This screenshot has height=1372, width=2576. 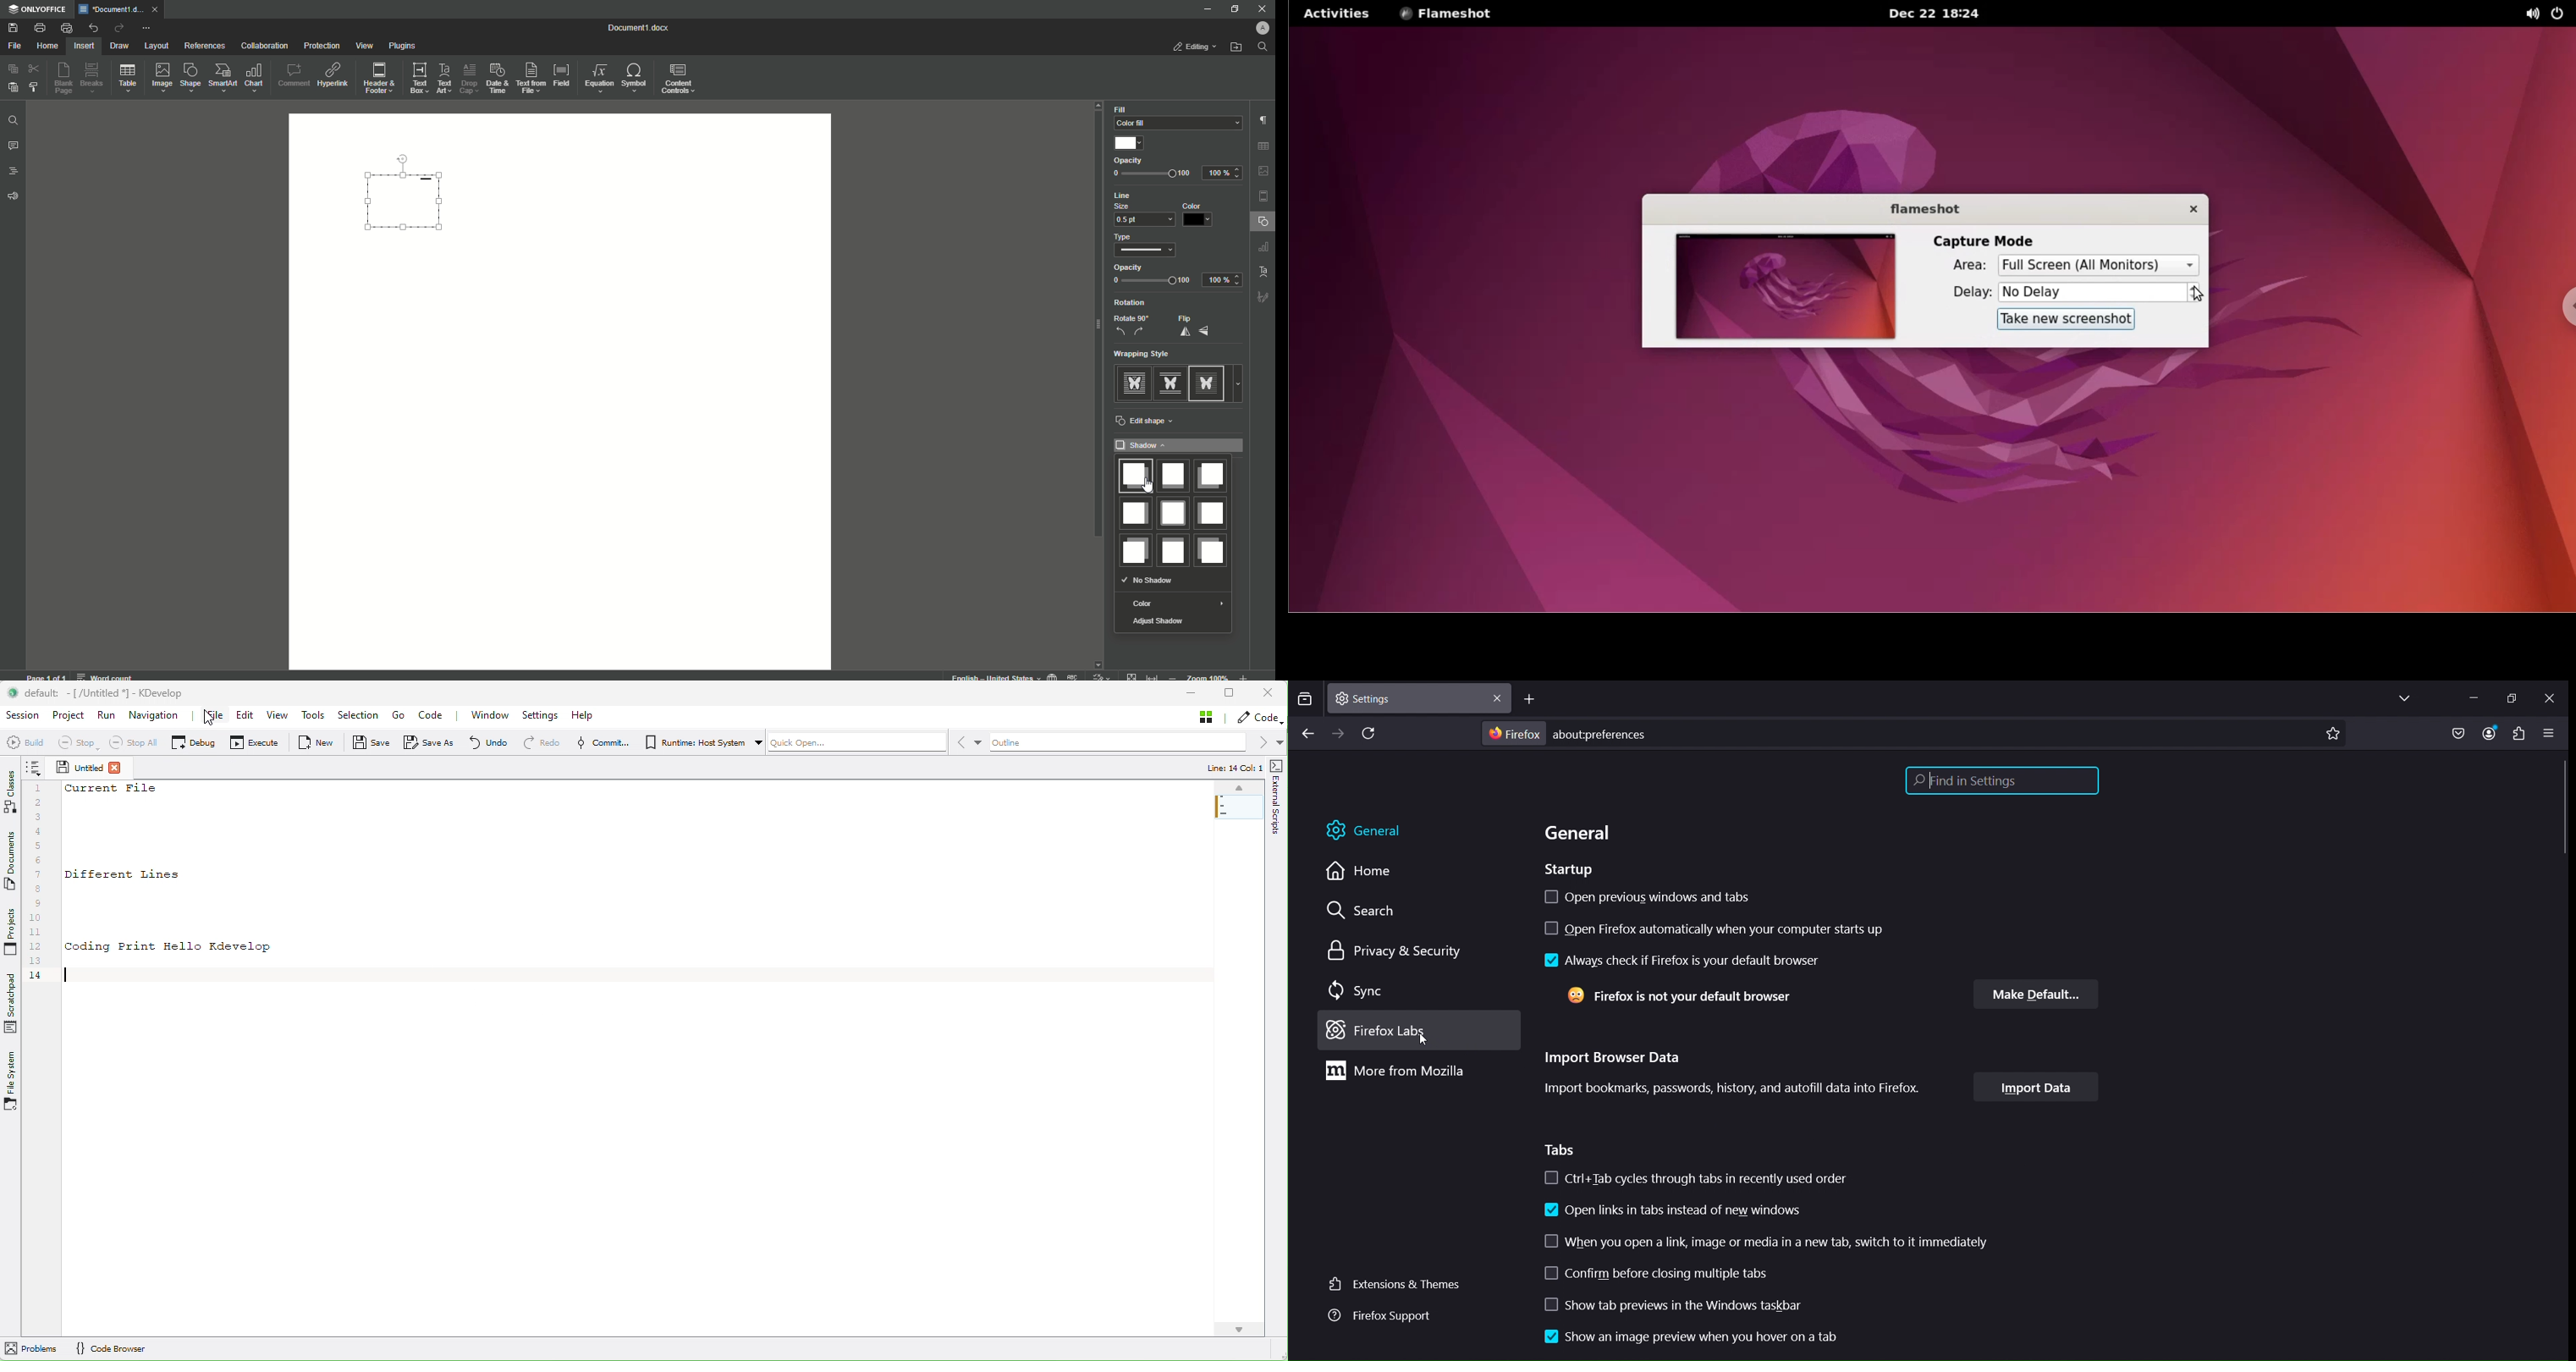 I want to click on Shadow Types, so click(x=1172, y=512).